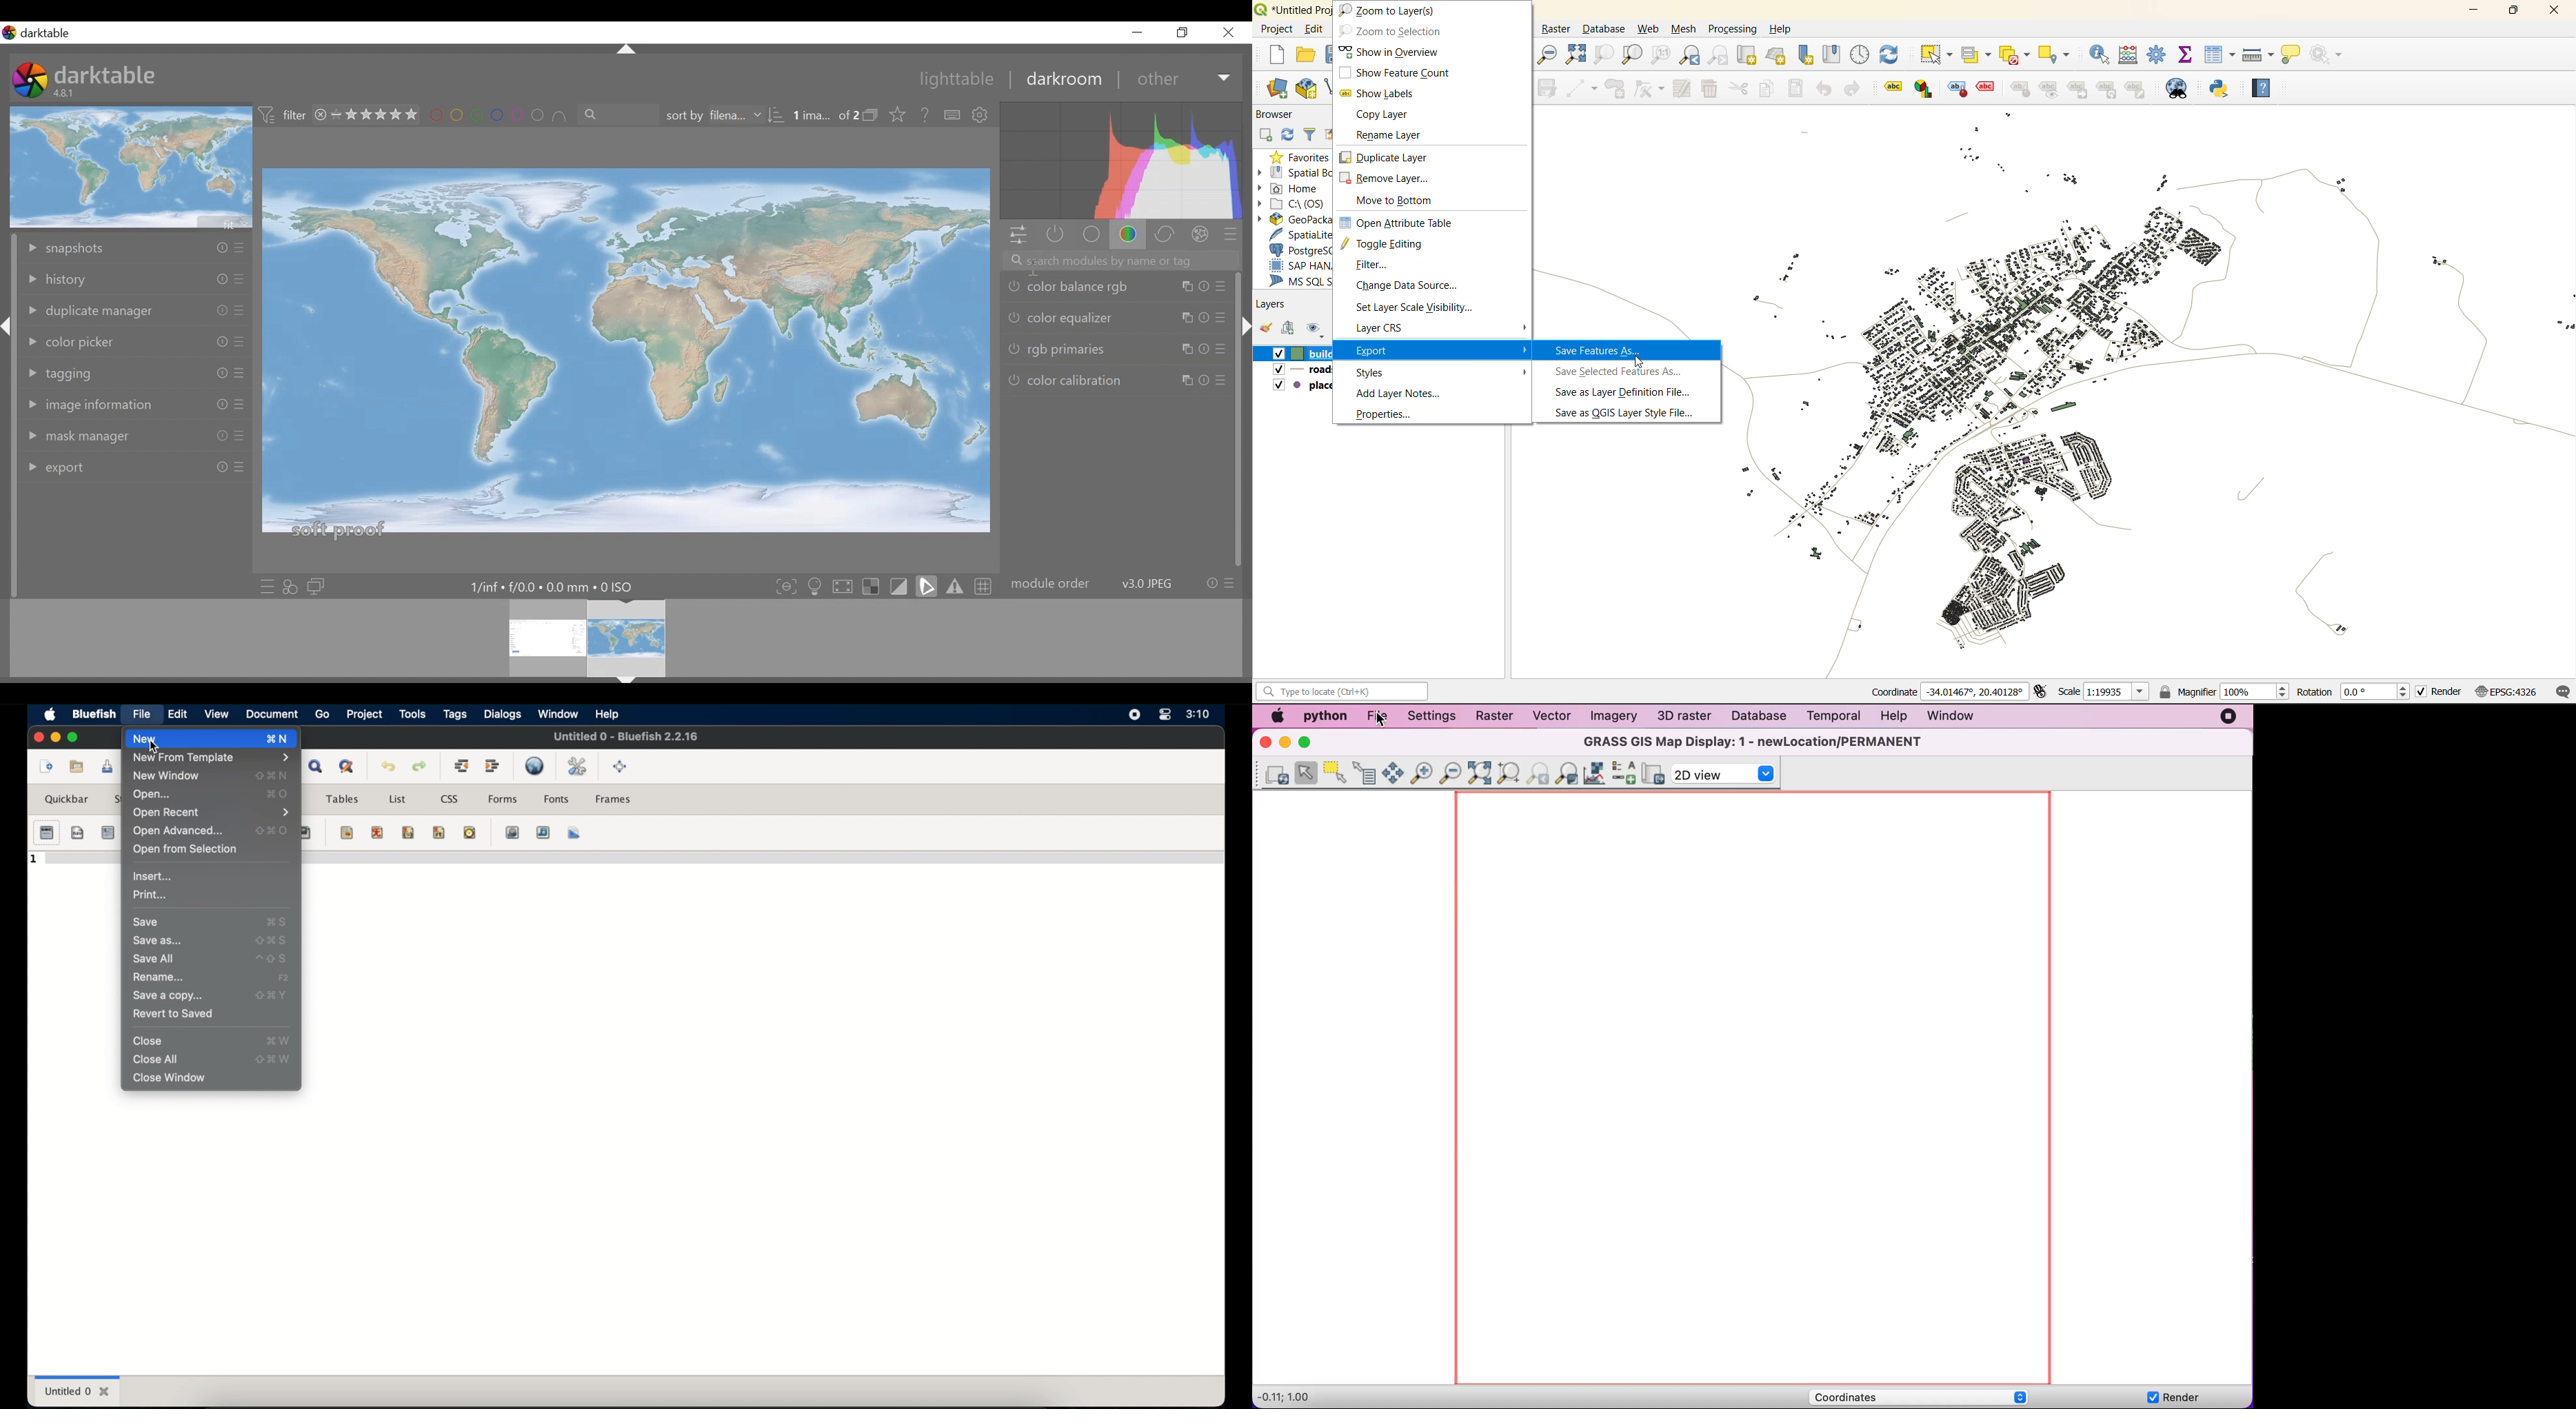  Describe the element at coordinates (1017, 236) in the screenshot. I see `quick access panel` at that location.